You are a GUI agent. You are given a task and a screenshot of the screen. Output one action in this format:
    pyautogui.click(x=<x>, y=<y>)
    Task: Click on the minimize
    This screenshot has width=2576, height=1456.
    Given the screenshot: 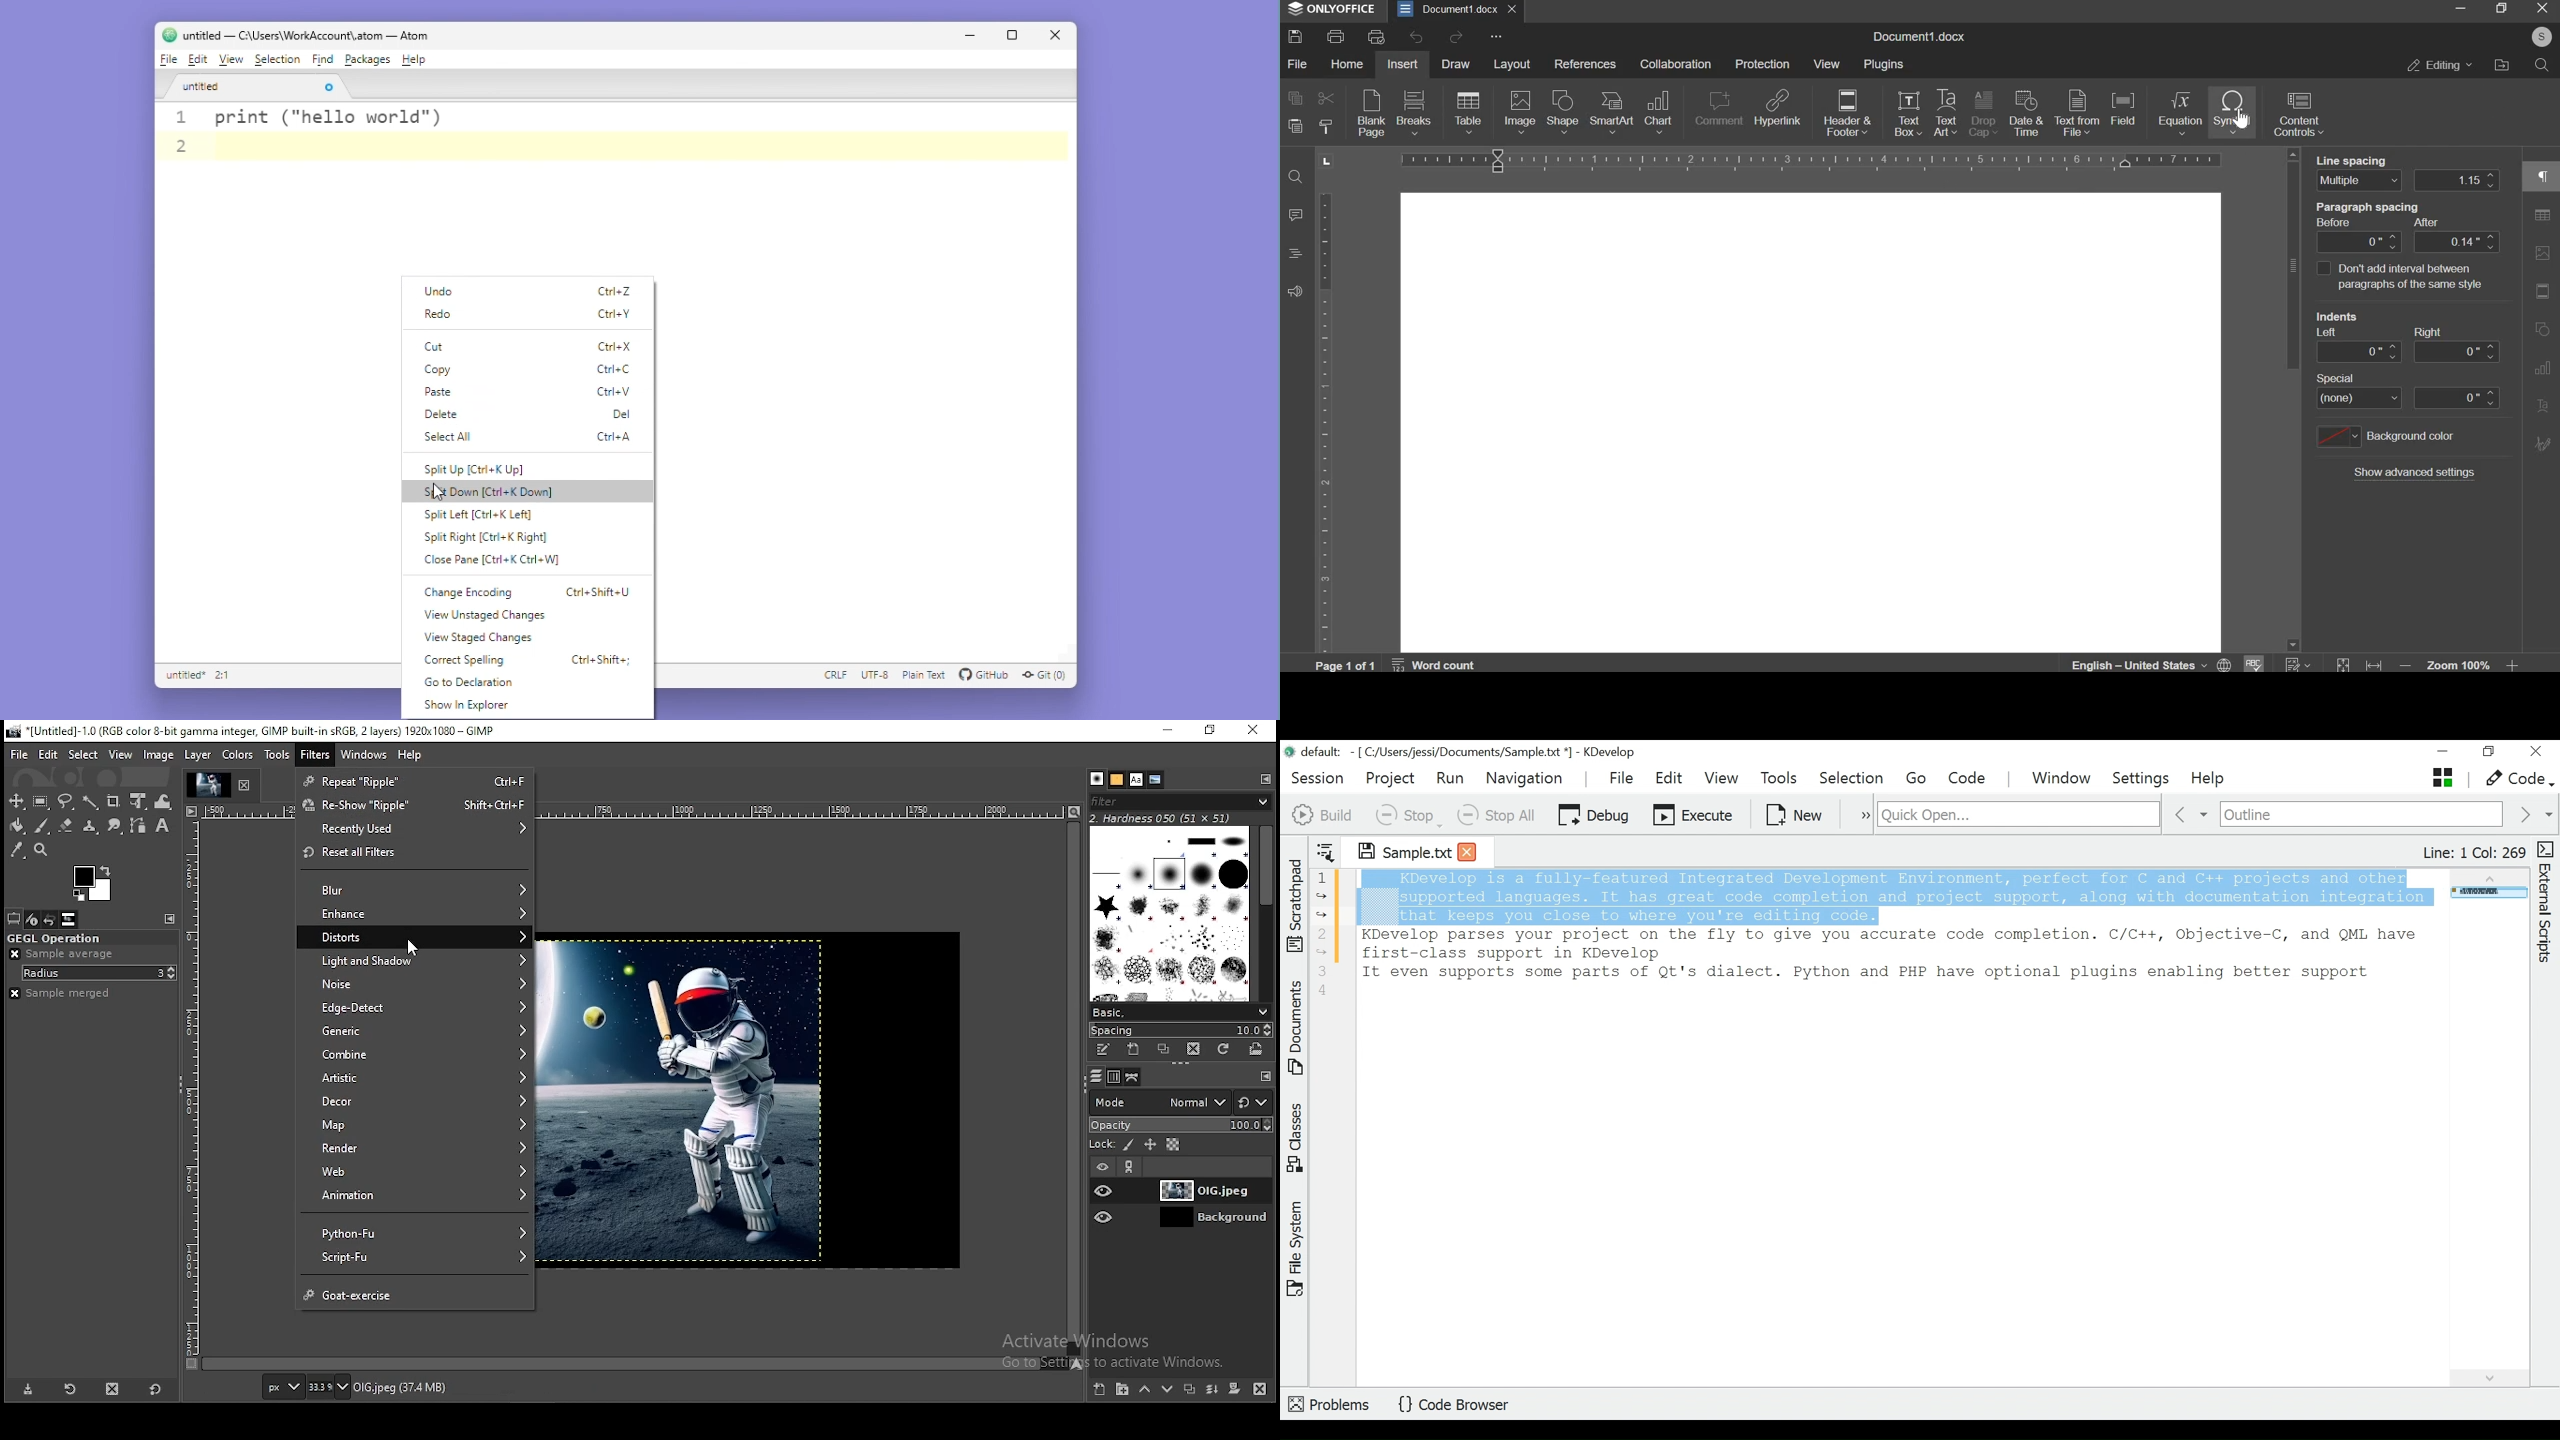 What is the action you would take?
    pyautogui.click(x=2458, y=9)
    